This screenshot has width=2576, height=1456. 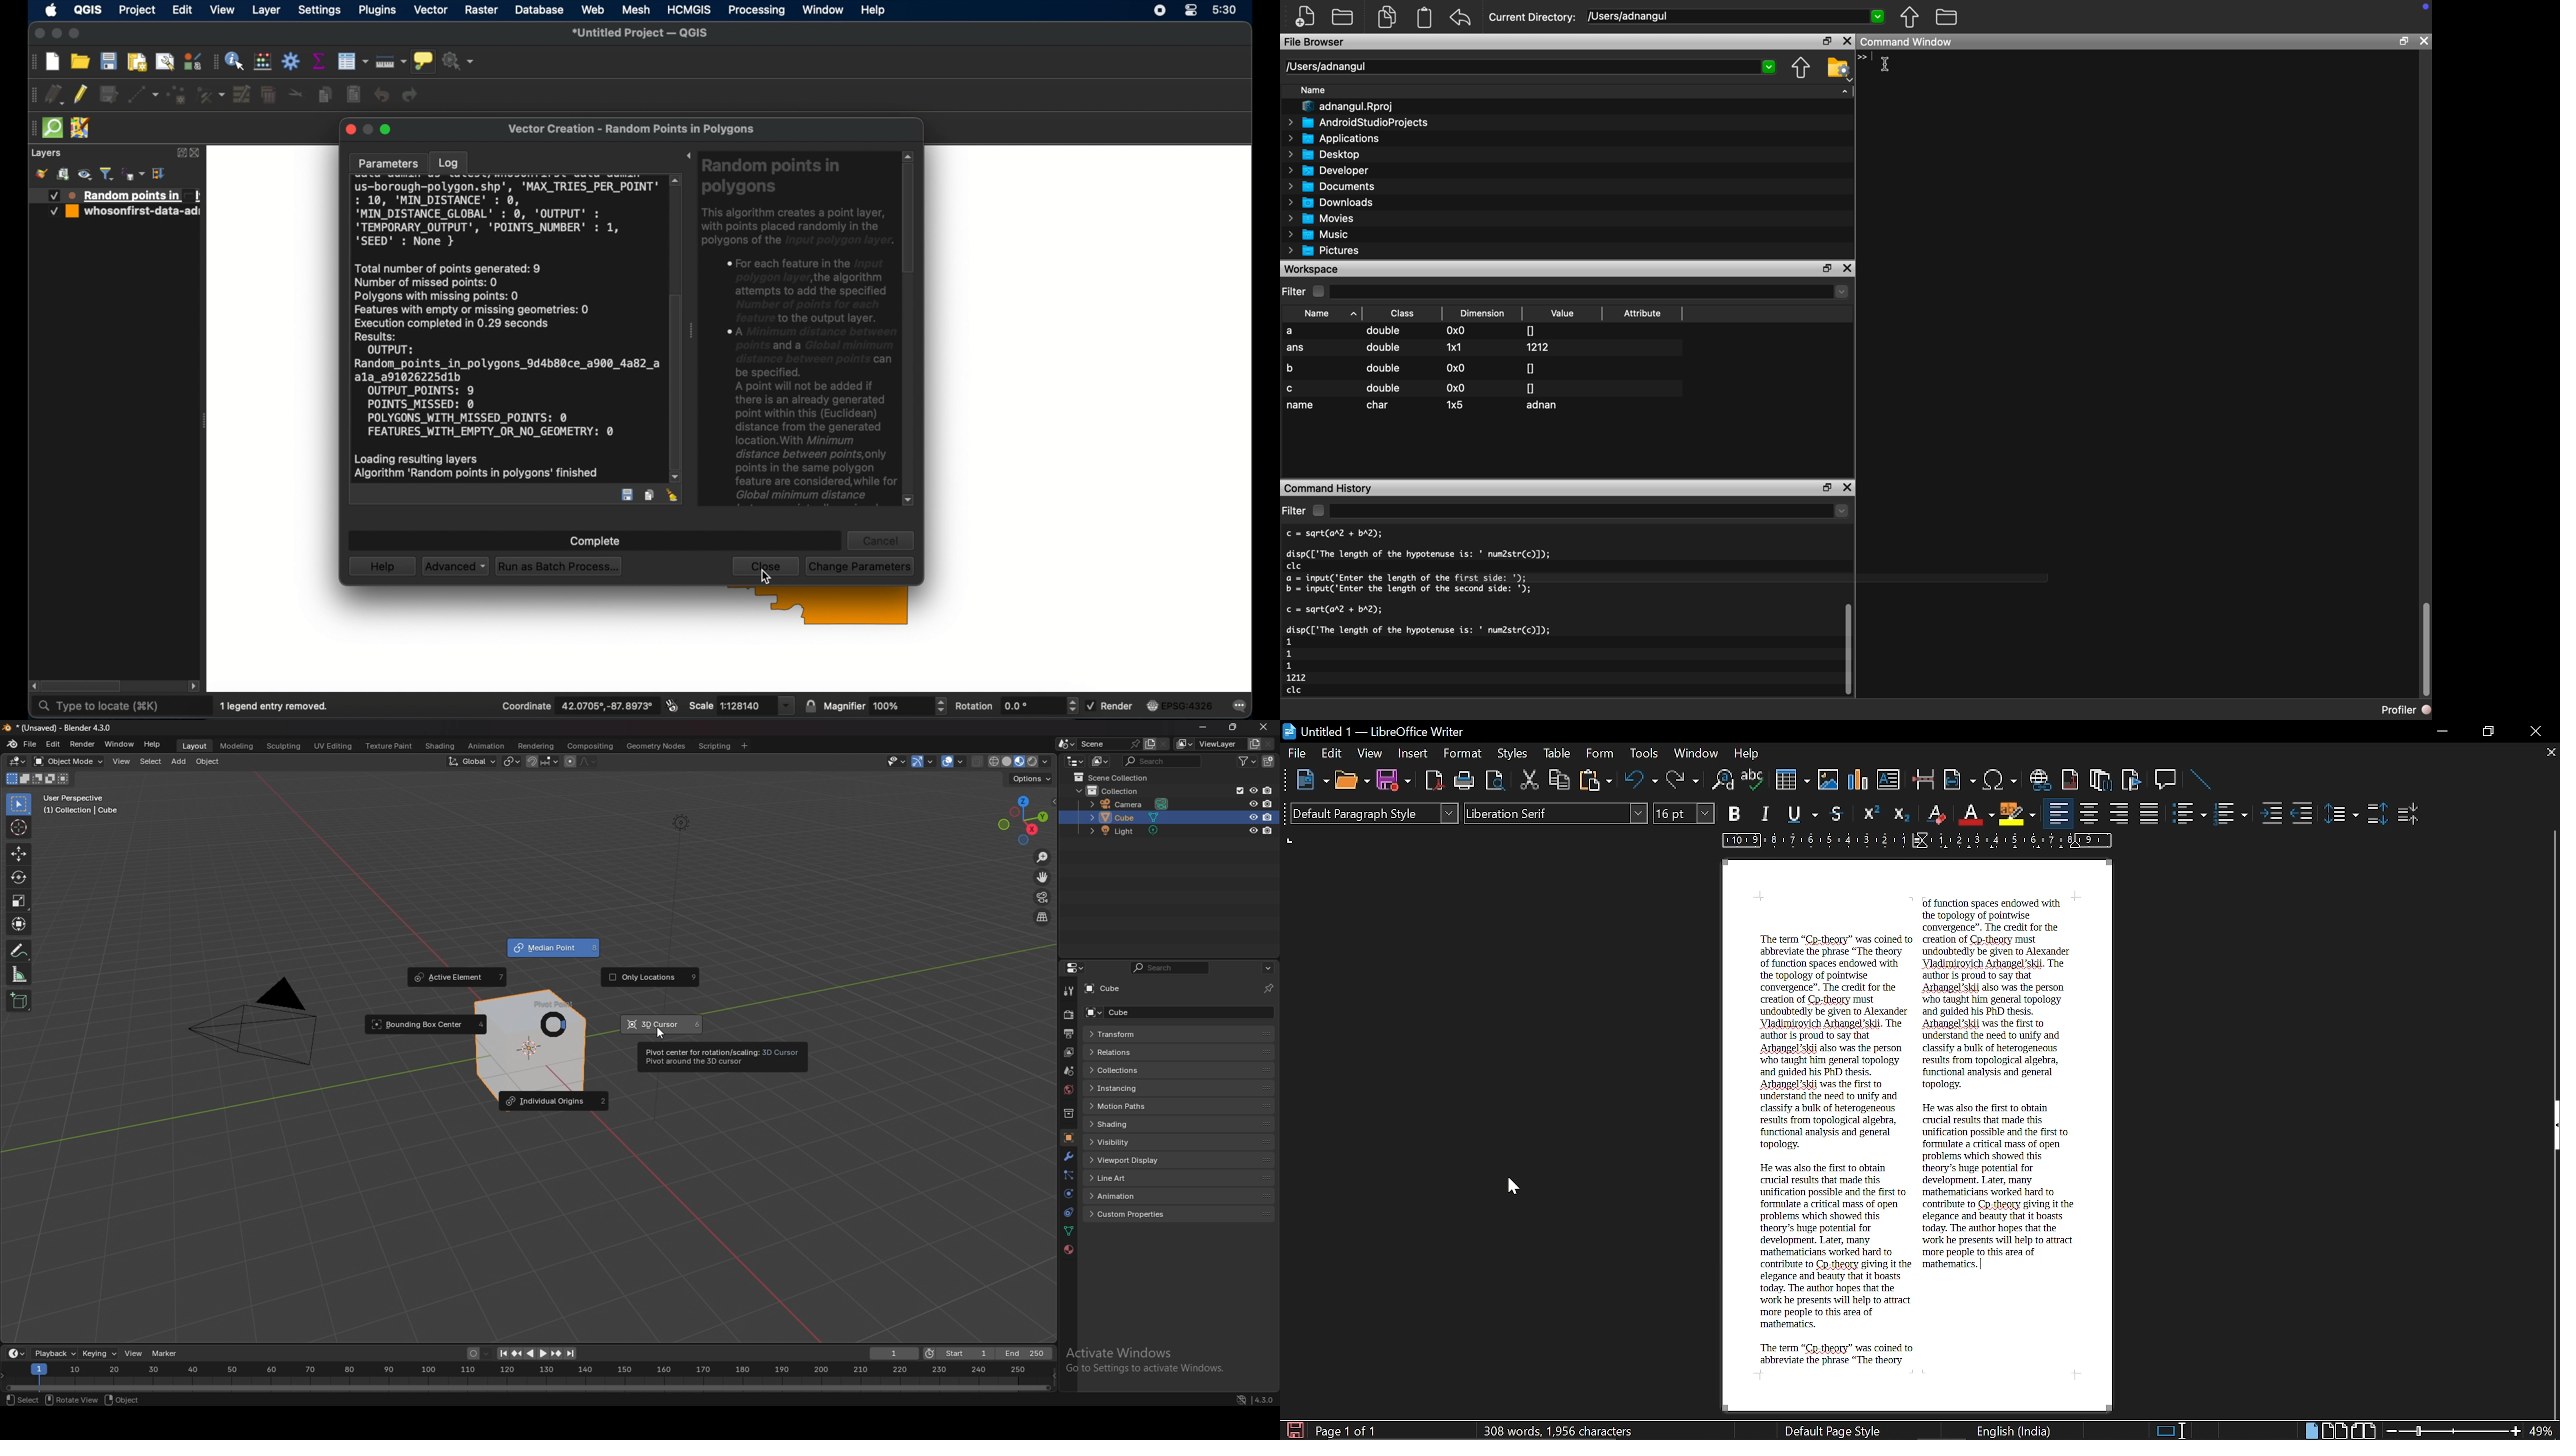 What do you see at coordinates (1332, 753) in the screenshot?
I see `Edit` at bounding box center [1332, 753].